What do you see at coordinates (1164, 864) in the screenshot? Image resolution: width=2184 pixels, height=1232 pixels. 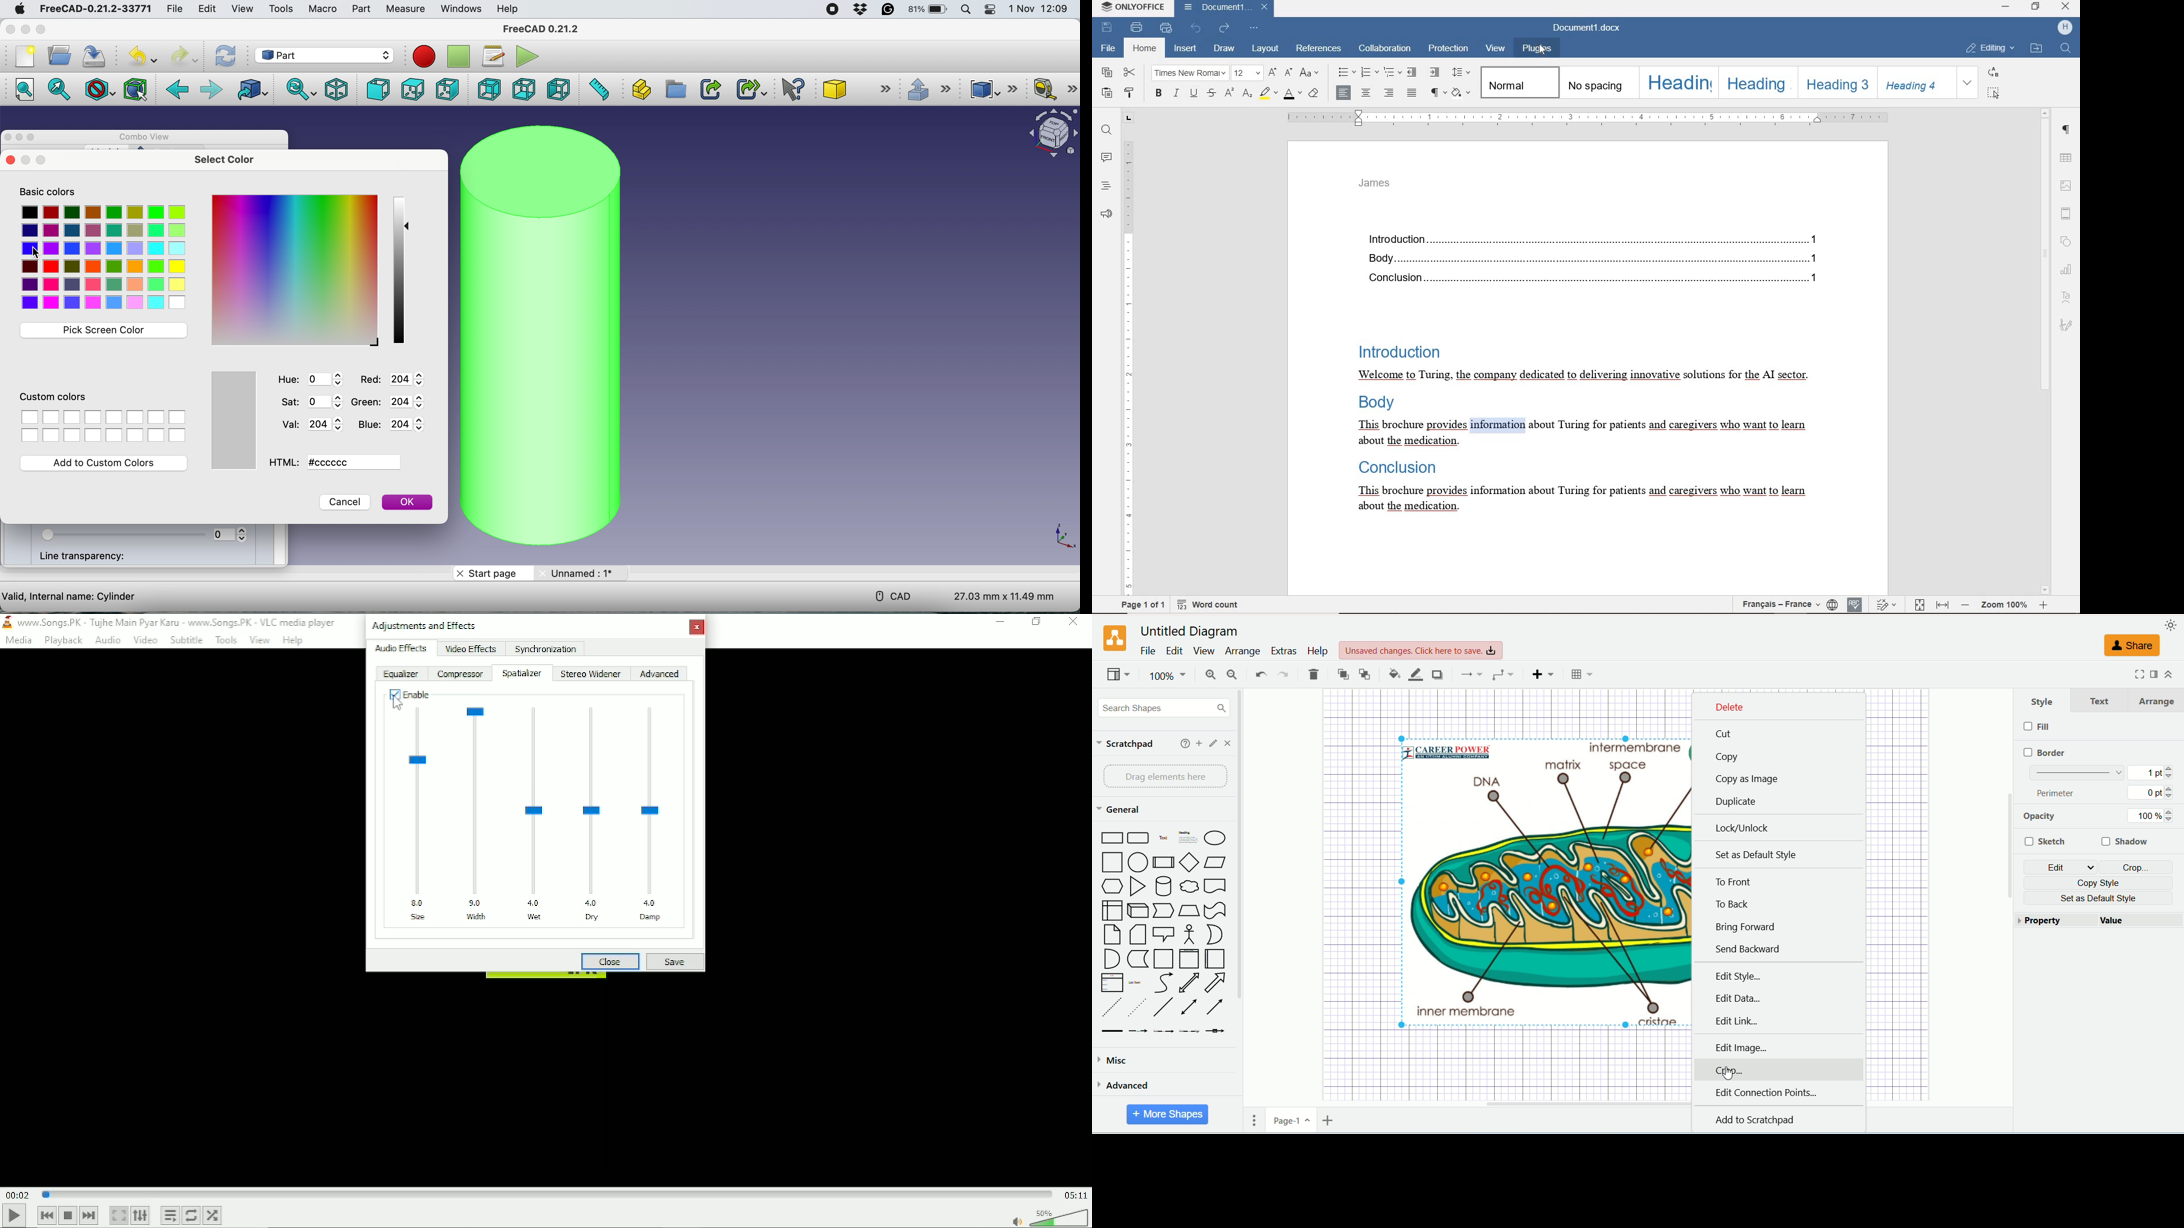 I see `Process` at bounding box center [1164, 864].